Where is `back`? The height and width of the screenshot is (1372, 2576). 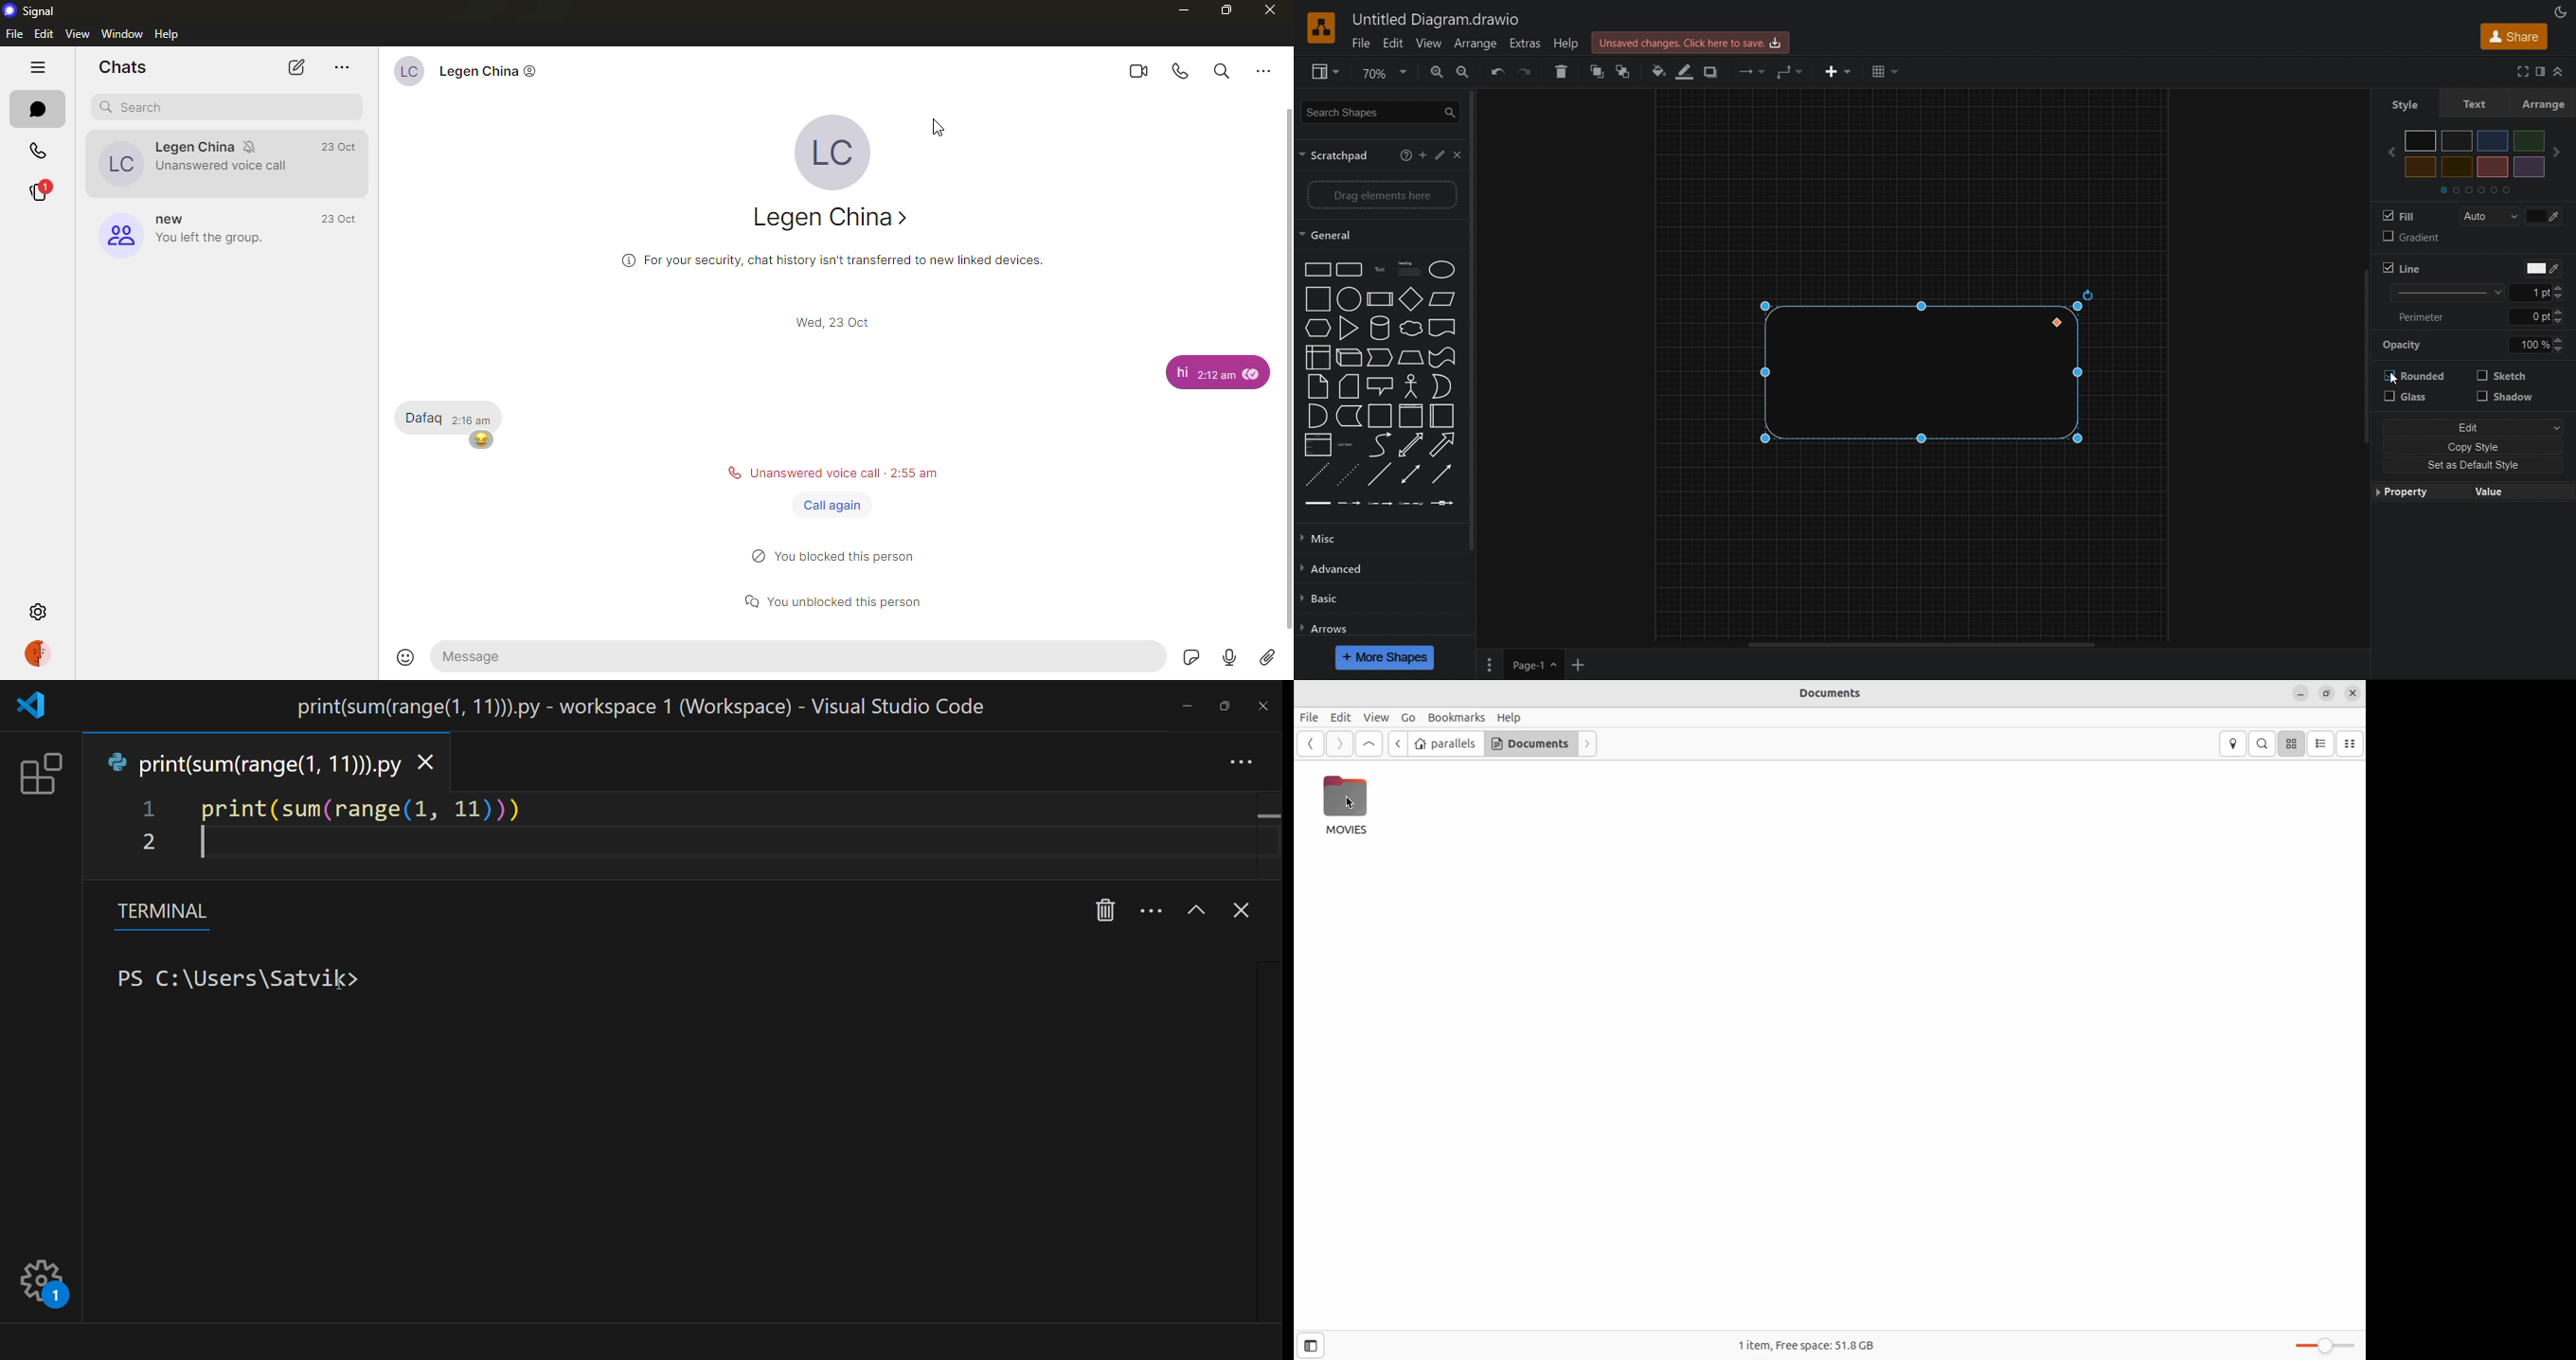 back is located at coordinates (1399, 744).